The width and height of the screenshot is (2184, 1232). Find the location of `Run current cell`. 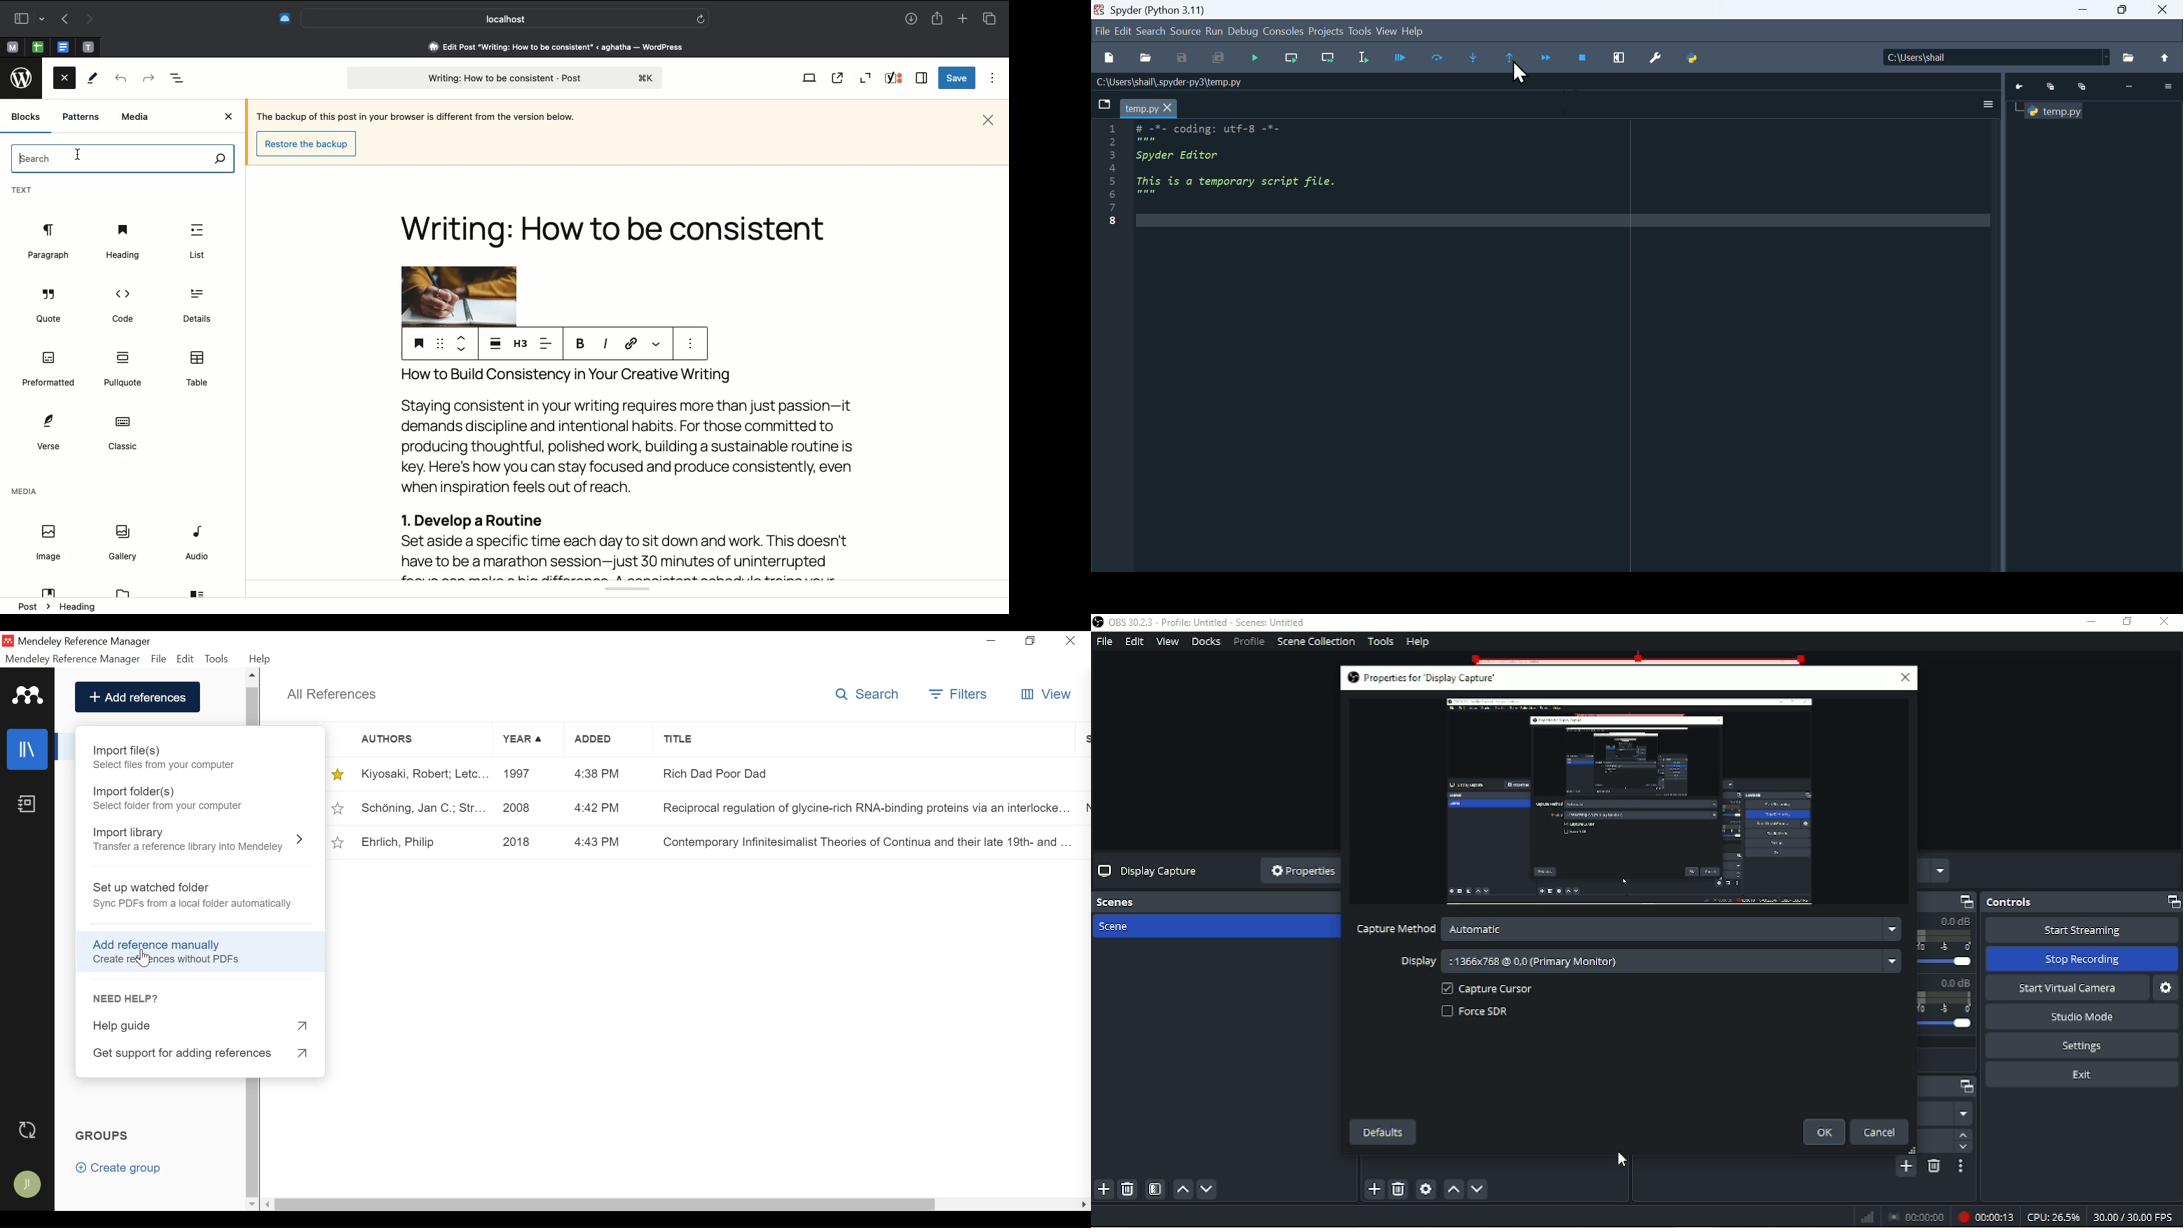

Run current cell is located at coordinates (1292, 58).